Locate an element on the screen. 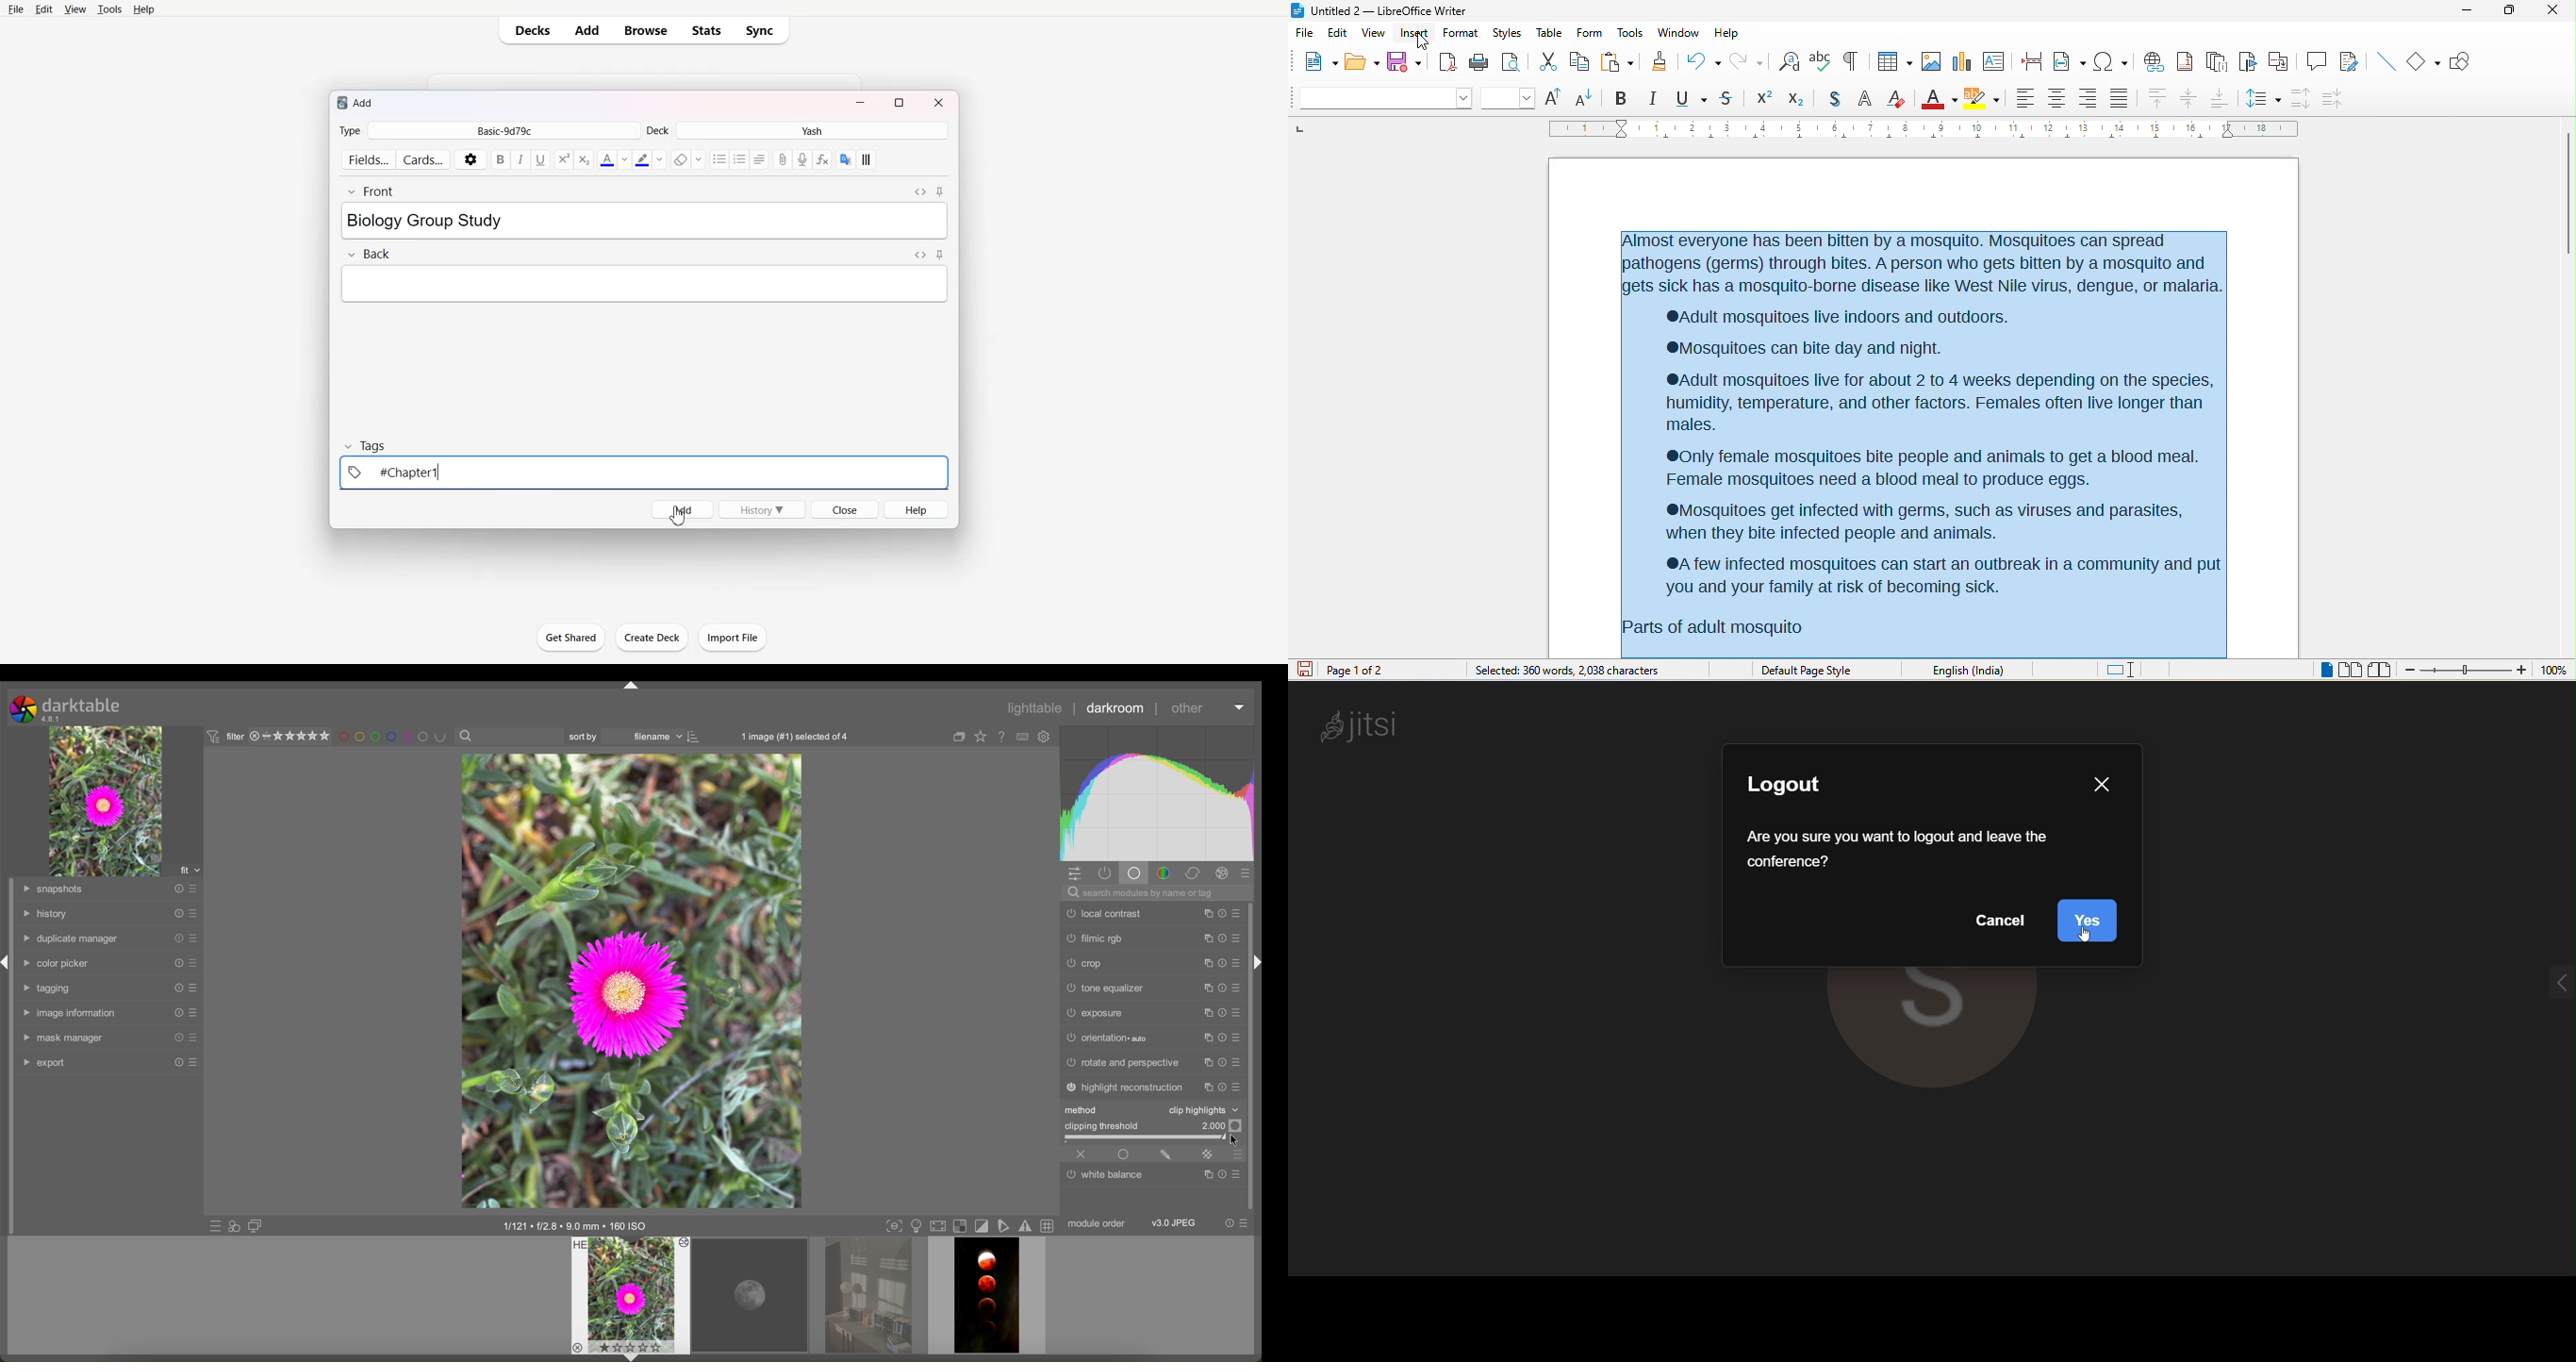  Help is located at coordinates (916, 509).